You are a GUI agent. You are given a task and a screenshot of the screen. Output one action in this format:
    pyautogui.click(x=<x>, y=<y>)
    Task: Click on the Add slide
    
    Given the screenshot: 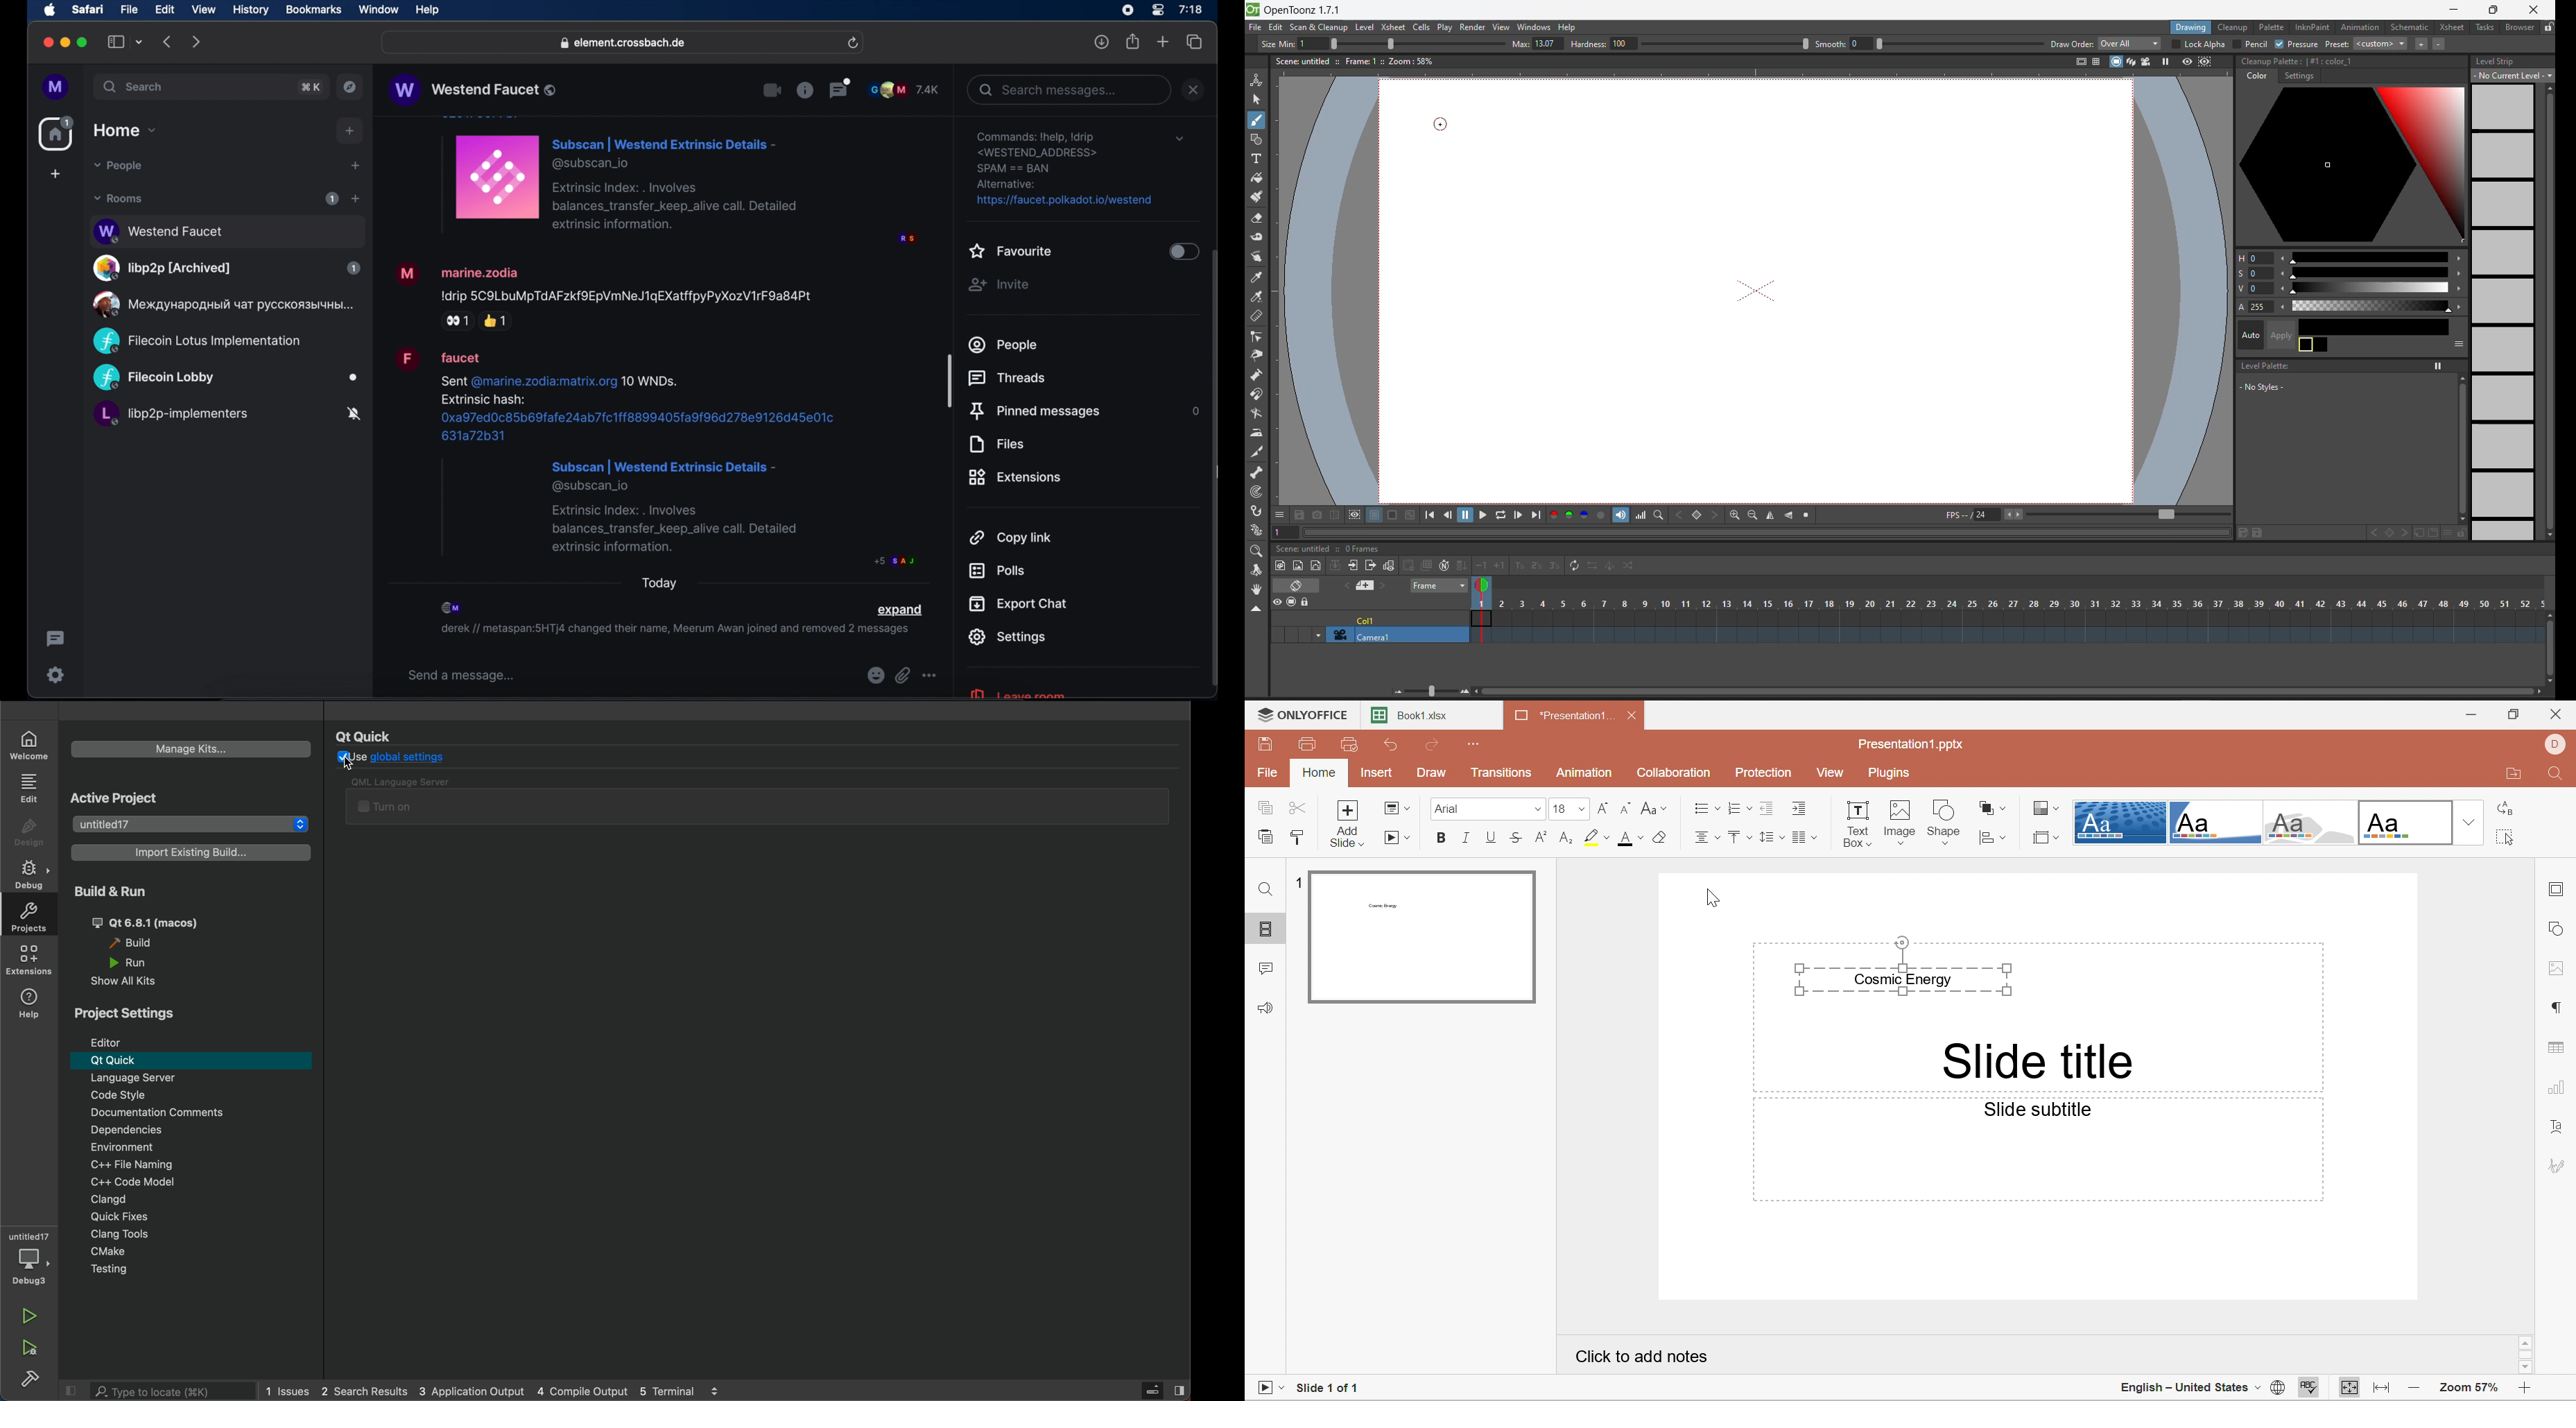 What is the action you would take?
    pyautogui.click(x=1350, y=824)
    